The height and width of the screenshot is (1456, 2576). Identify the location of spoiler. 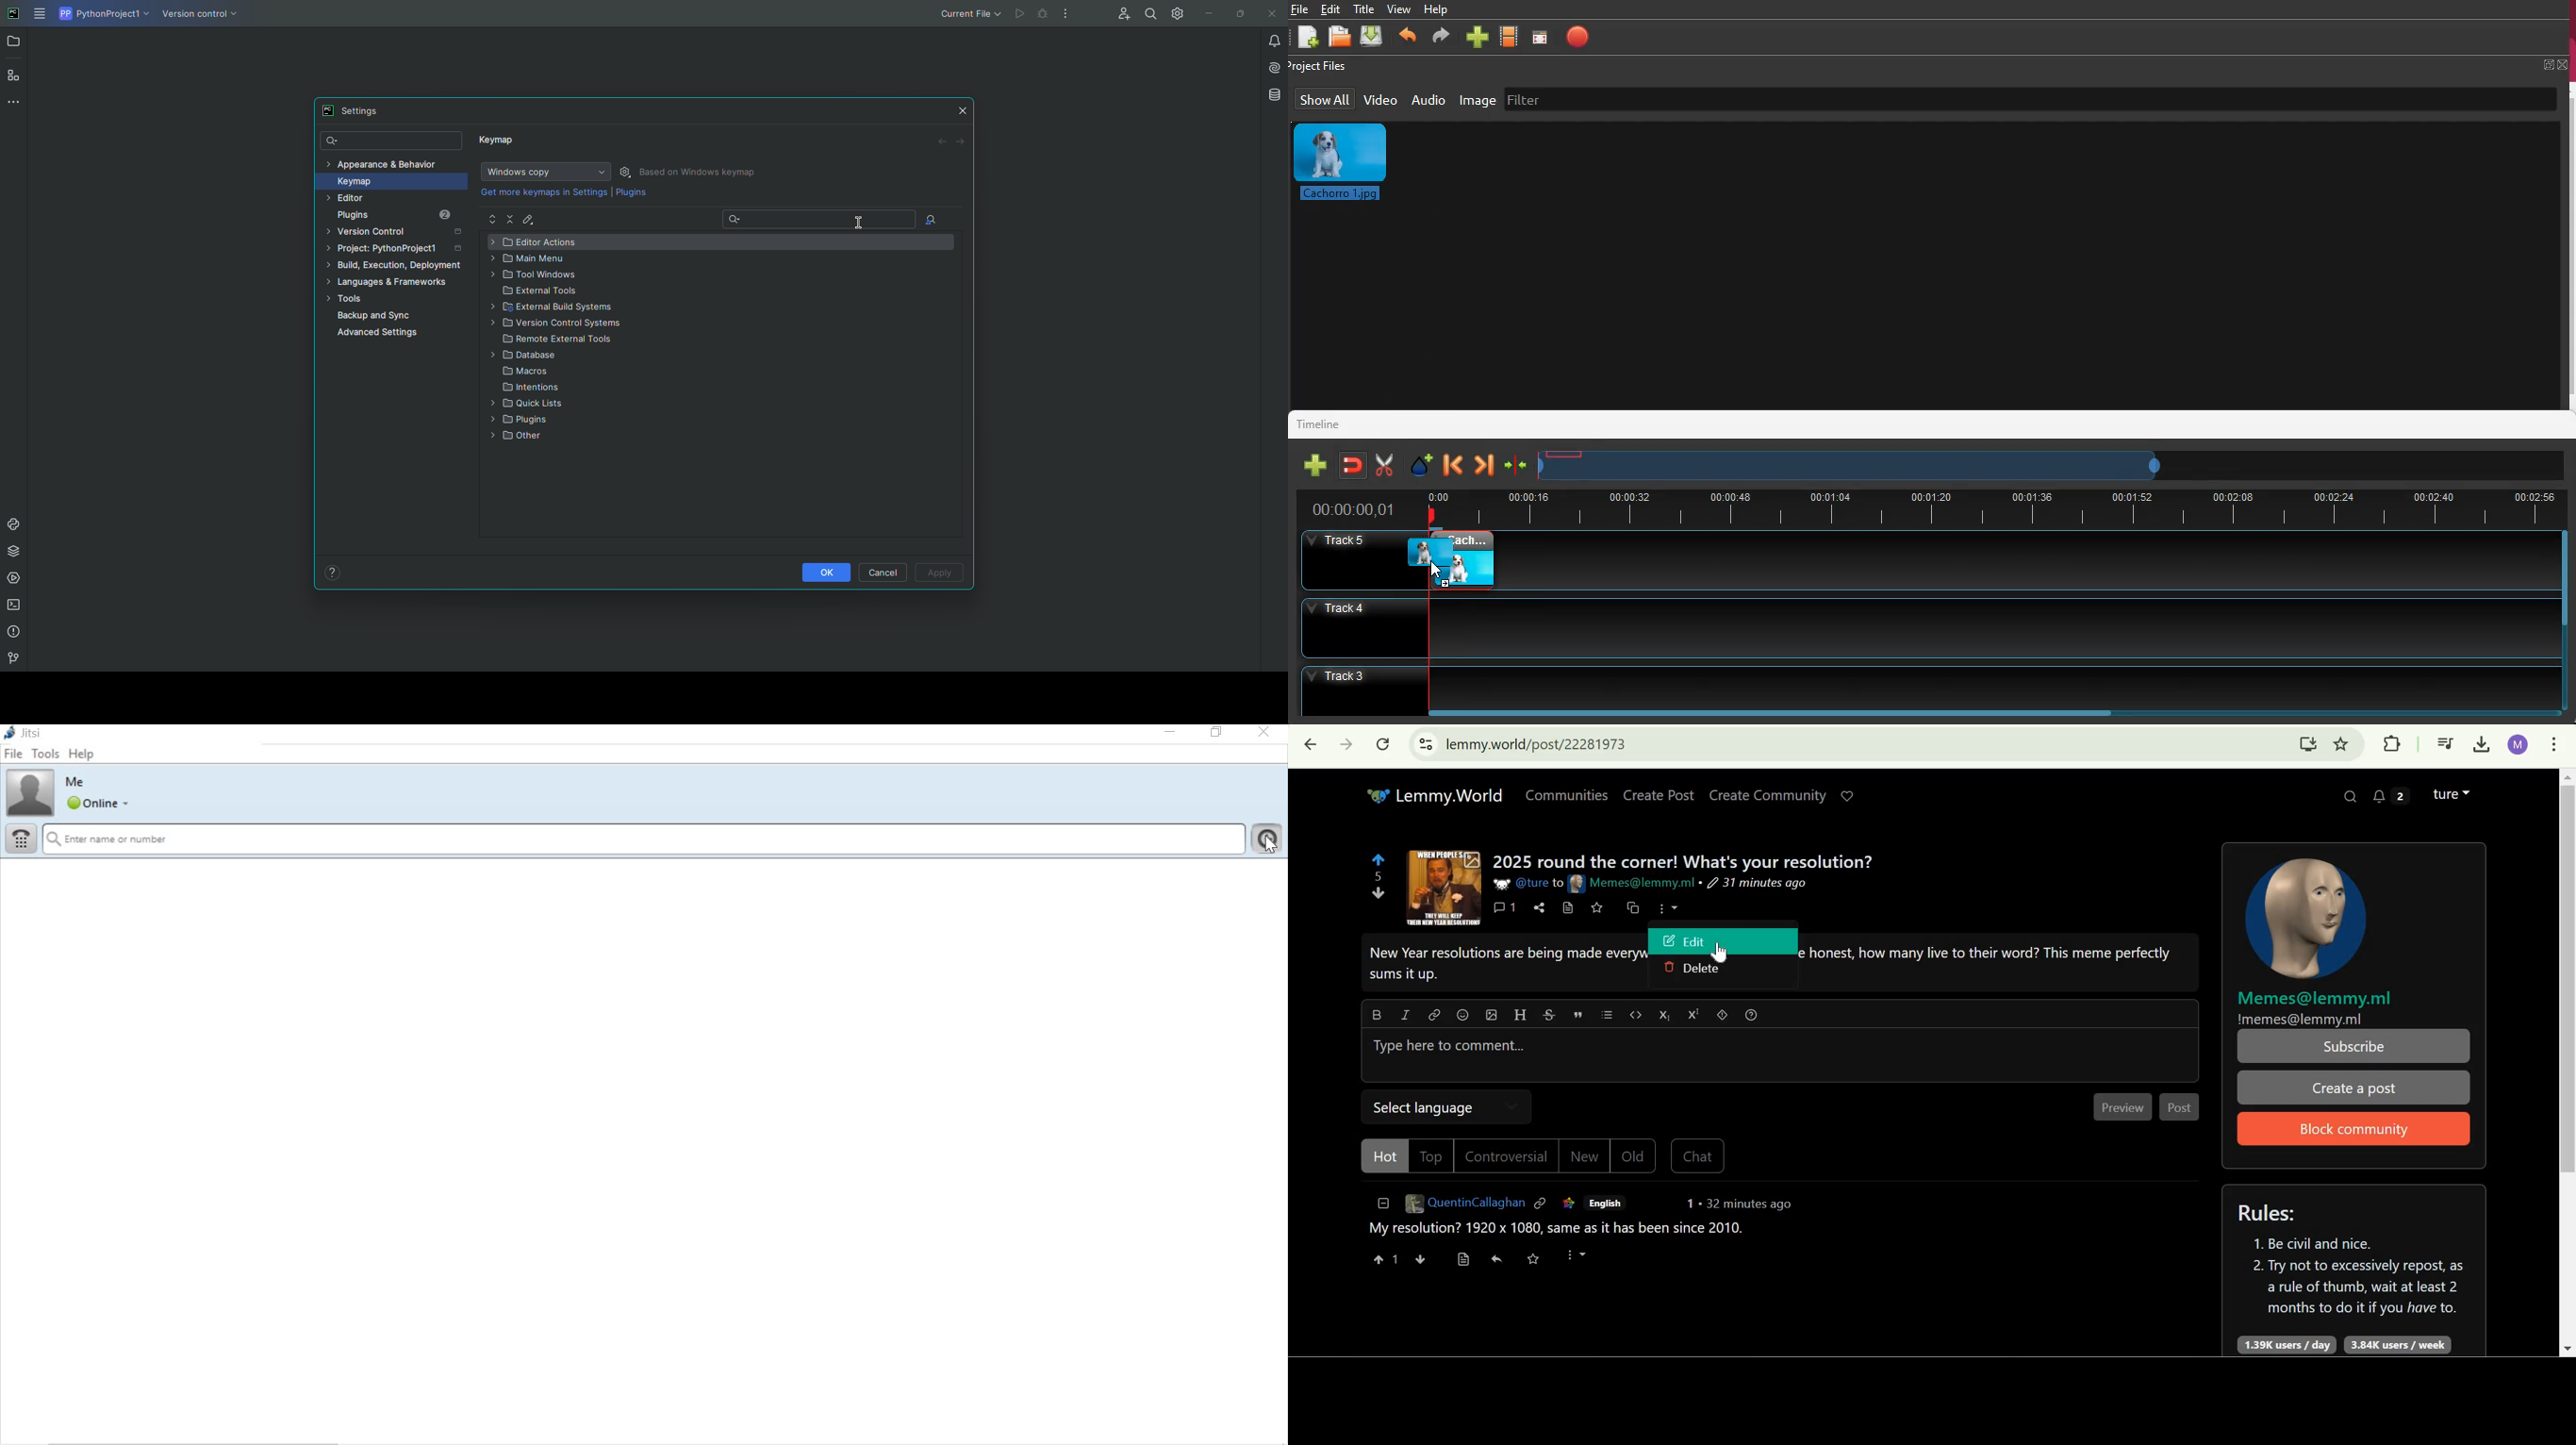
(1723, 1014).